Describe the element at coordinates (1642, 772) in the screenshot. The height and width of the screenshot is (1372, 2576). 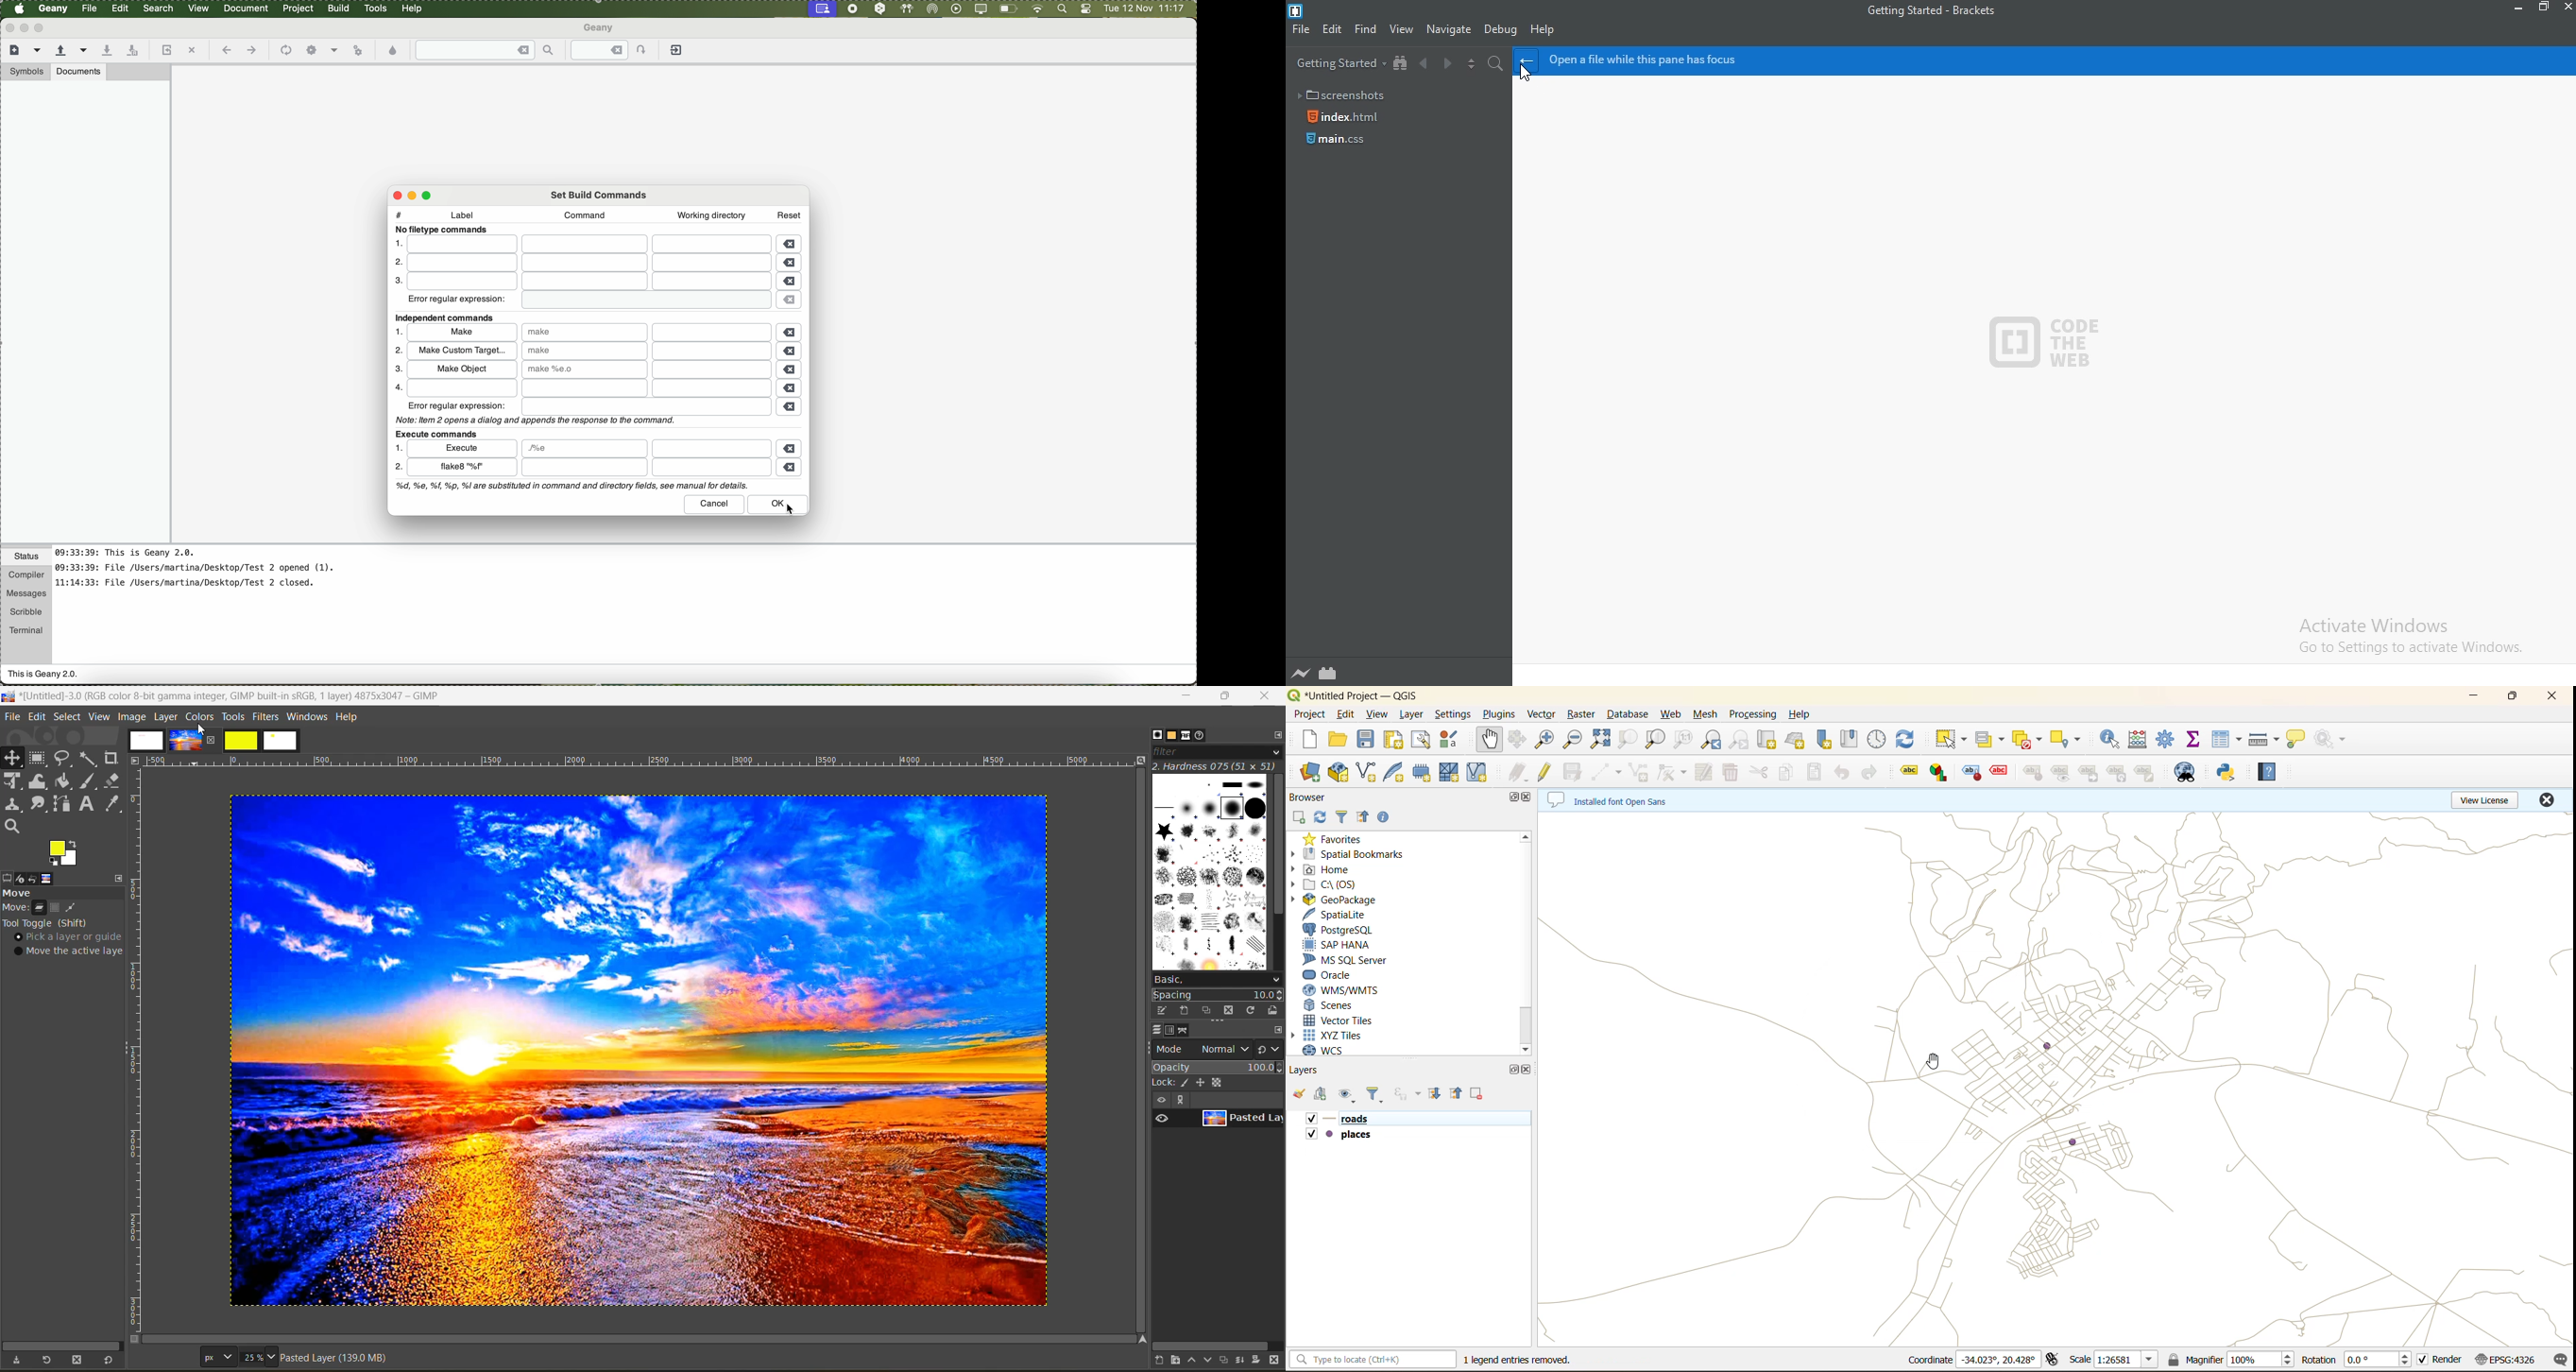
I see `add polygon` at that location.